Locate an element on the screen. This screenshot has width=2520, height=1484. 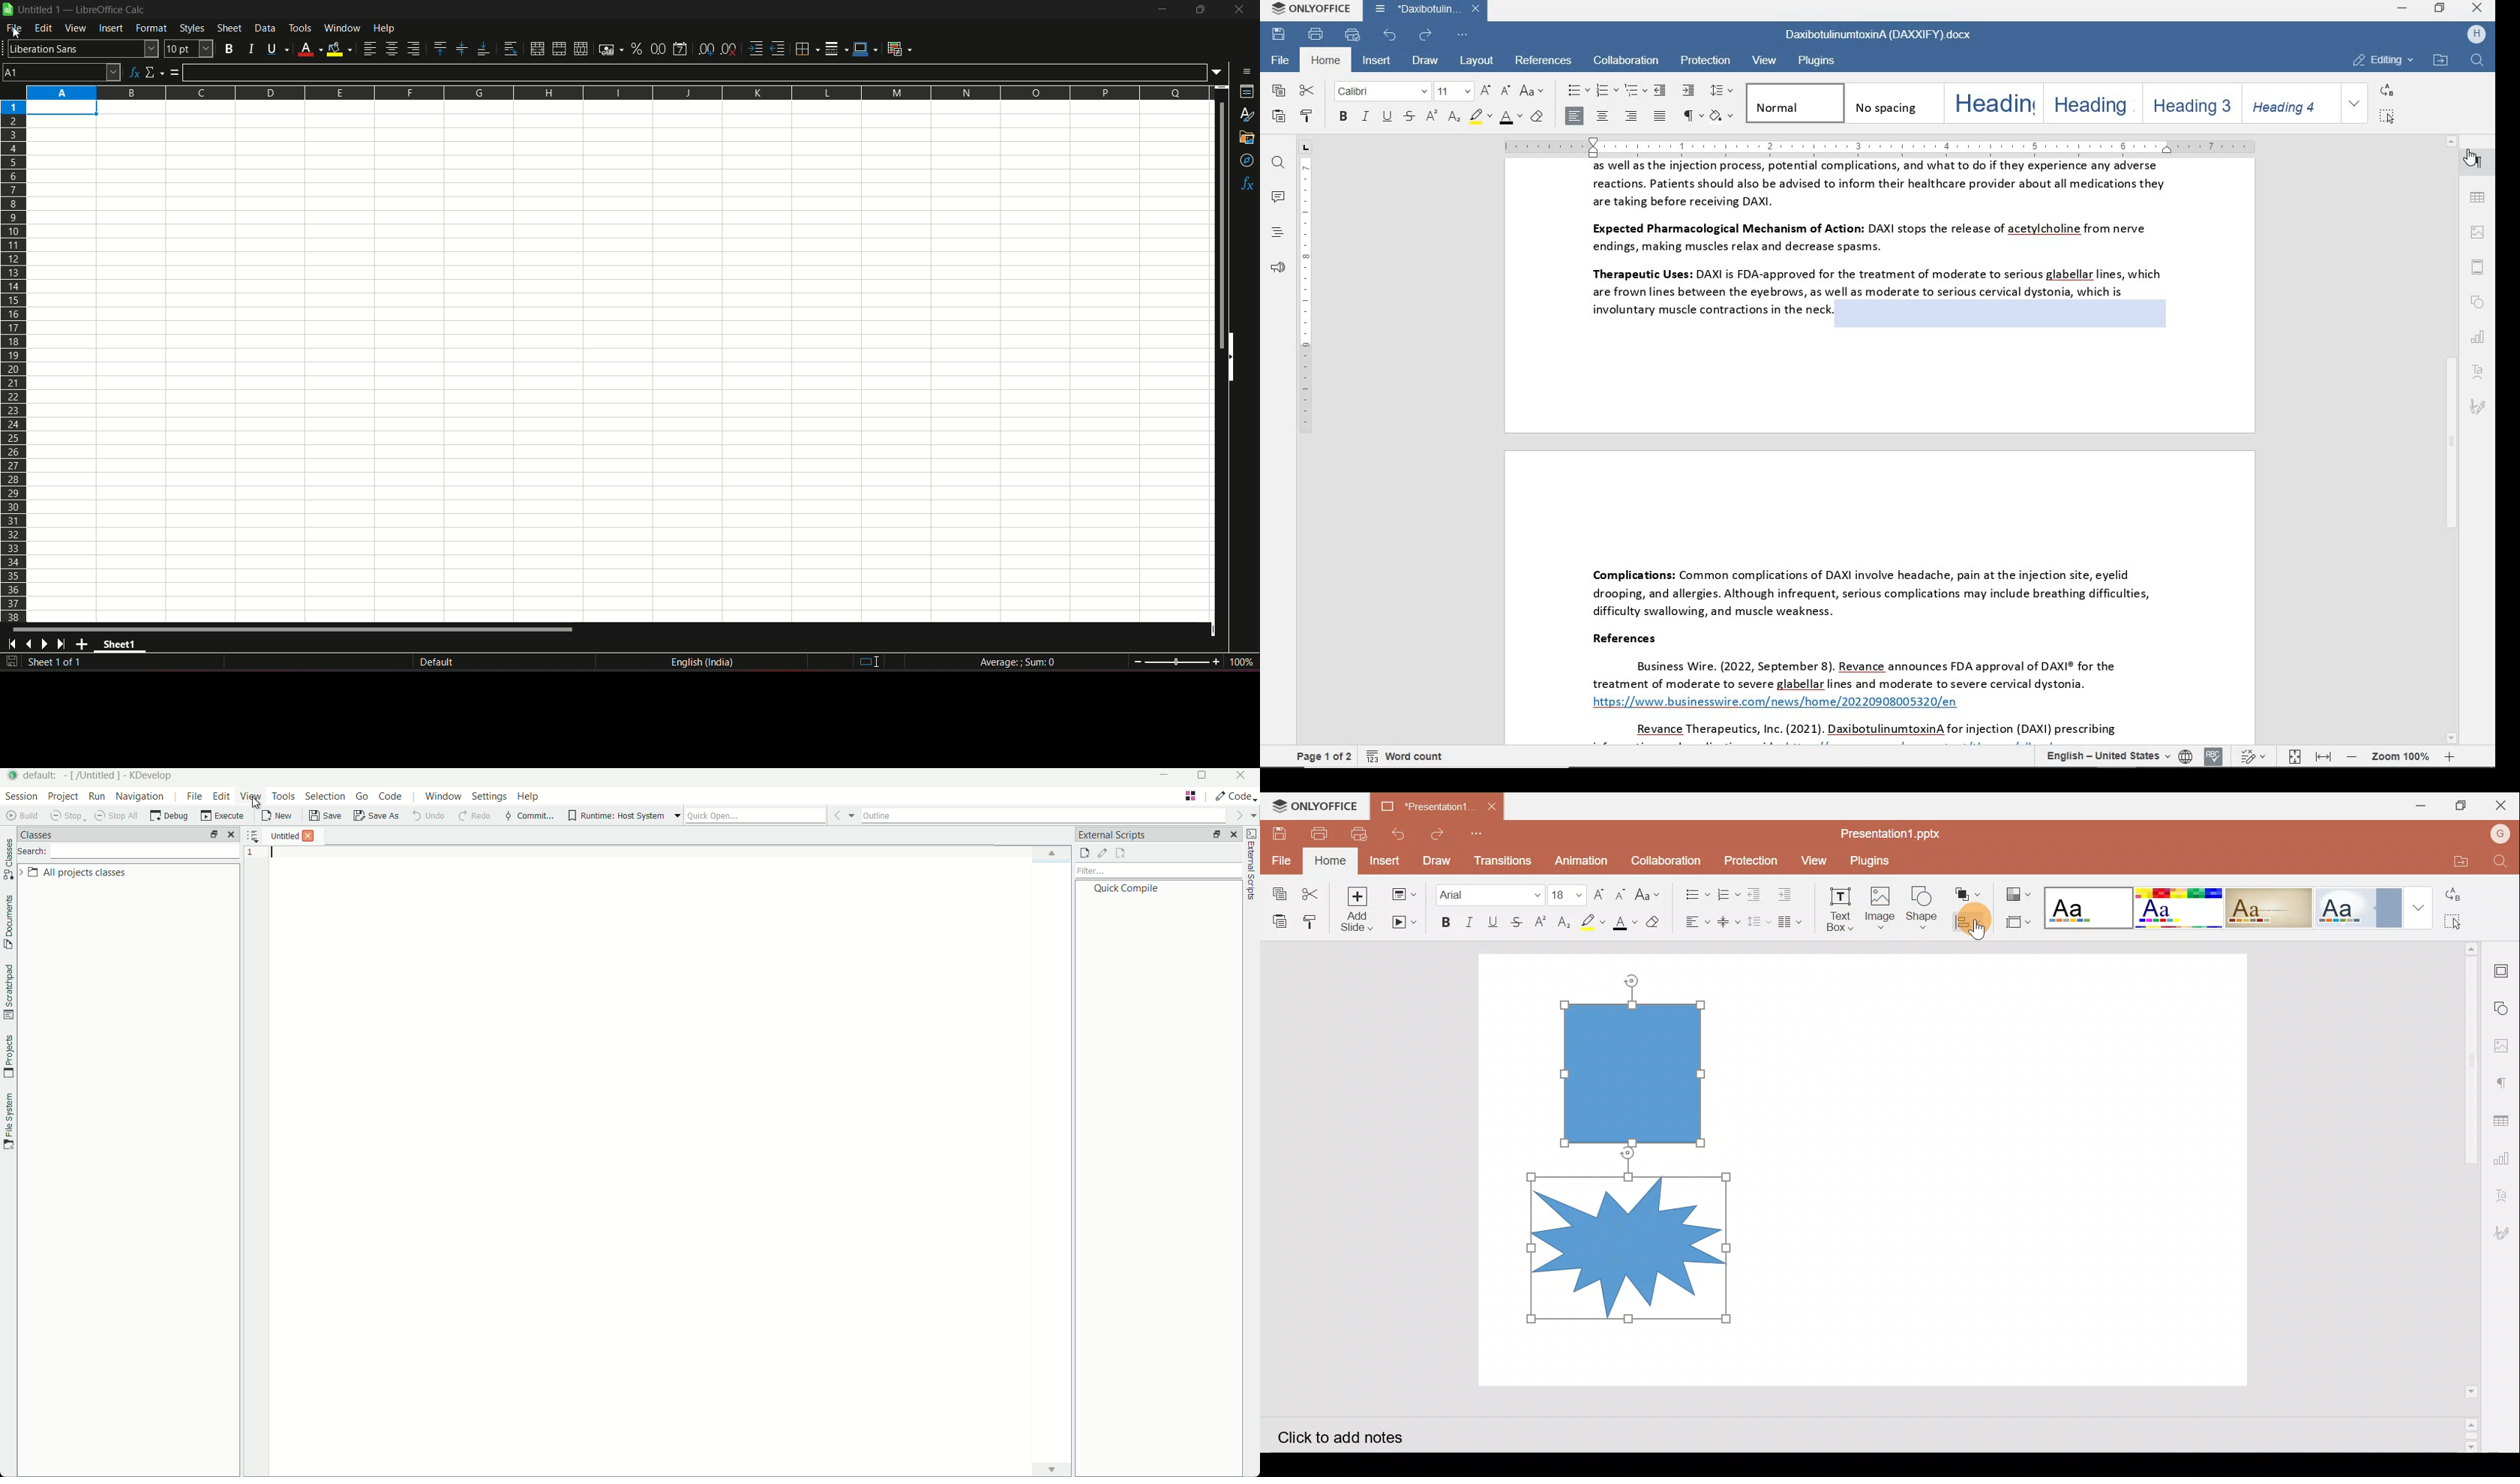
tab stop is located at coordinates (1306, 147).